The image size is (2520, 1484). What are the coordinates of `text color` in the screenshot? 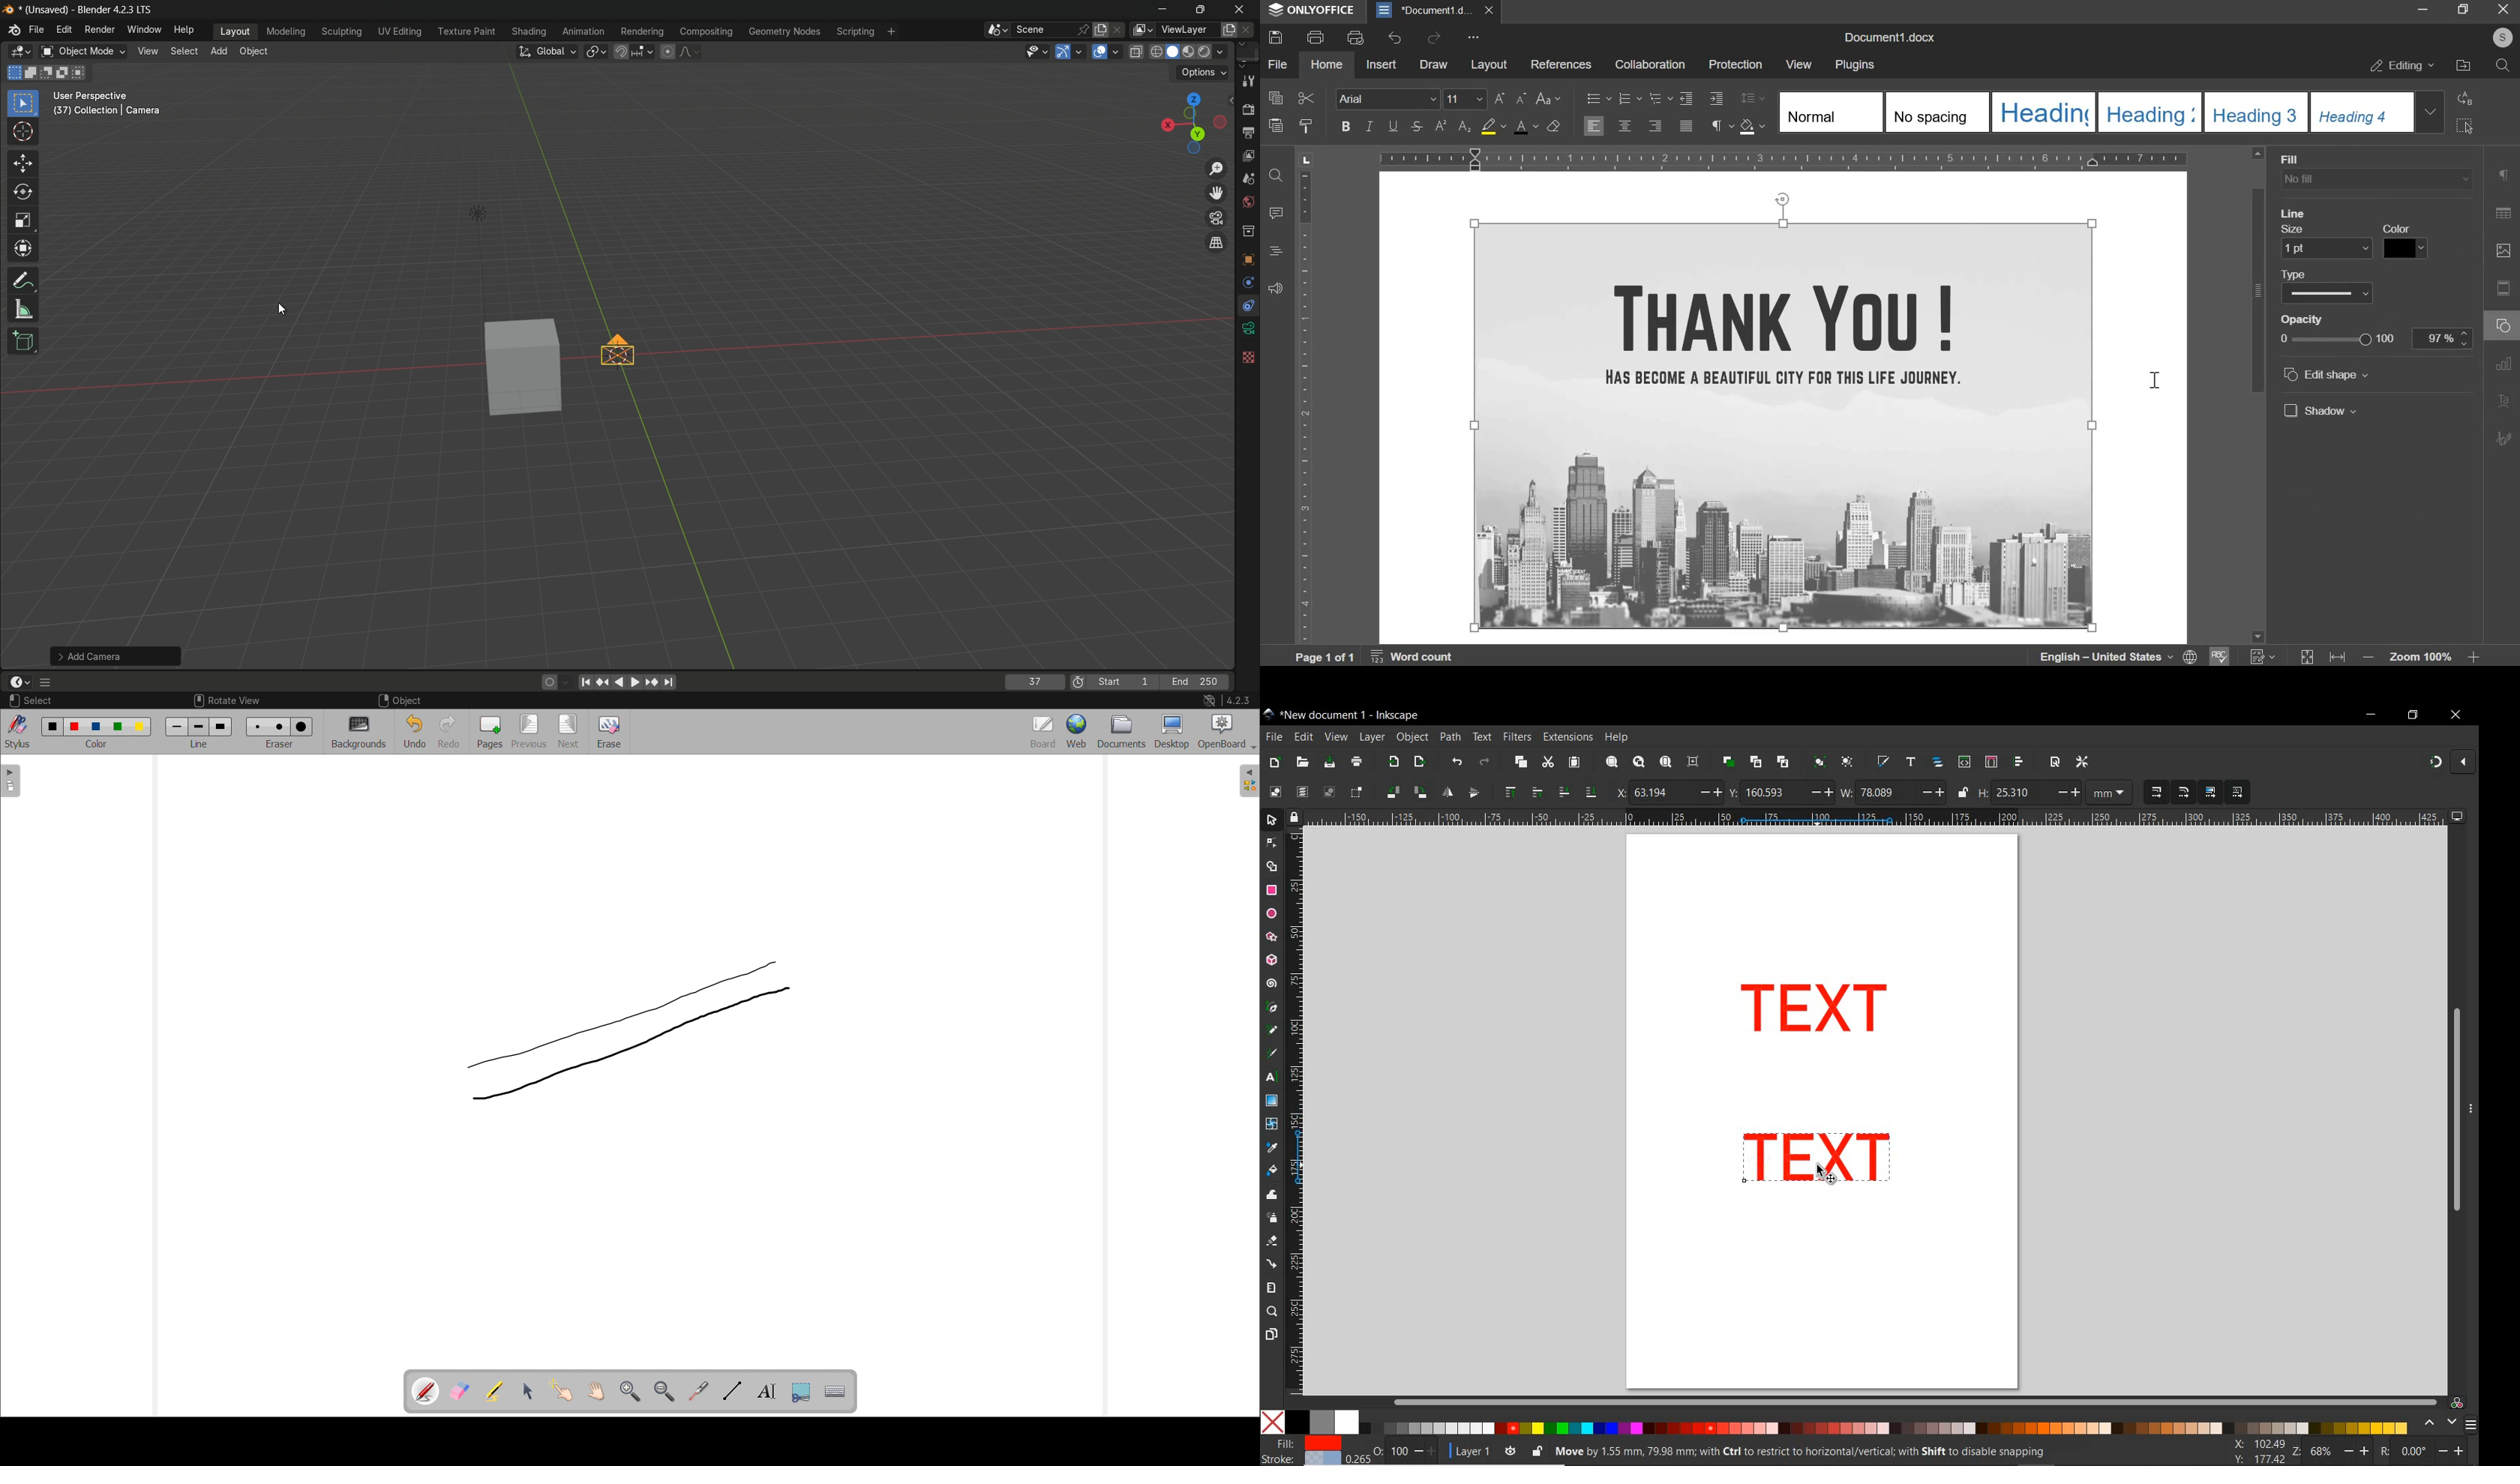 It's located at (1525, 126).